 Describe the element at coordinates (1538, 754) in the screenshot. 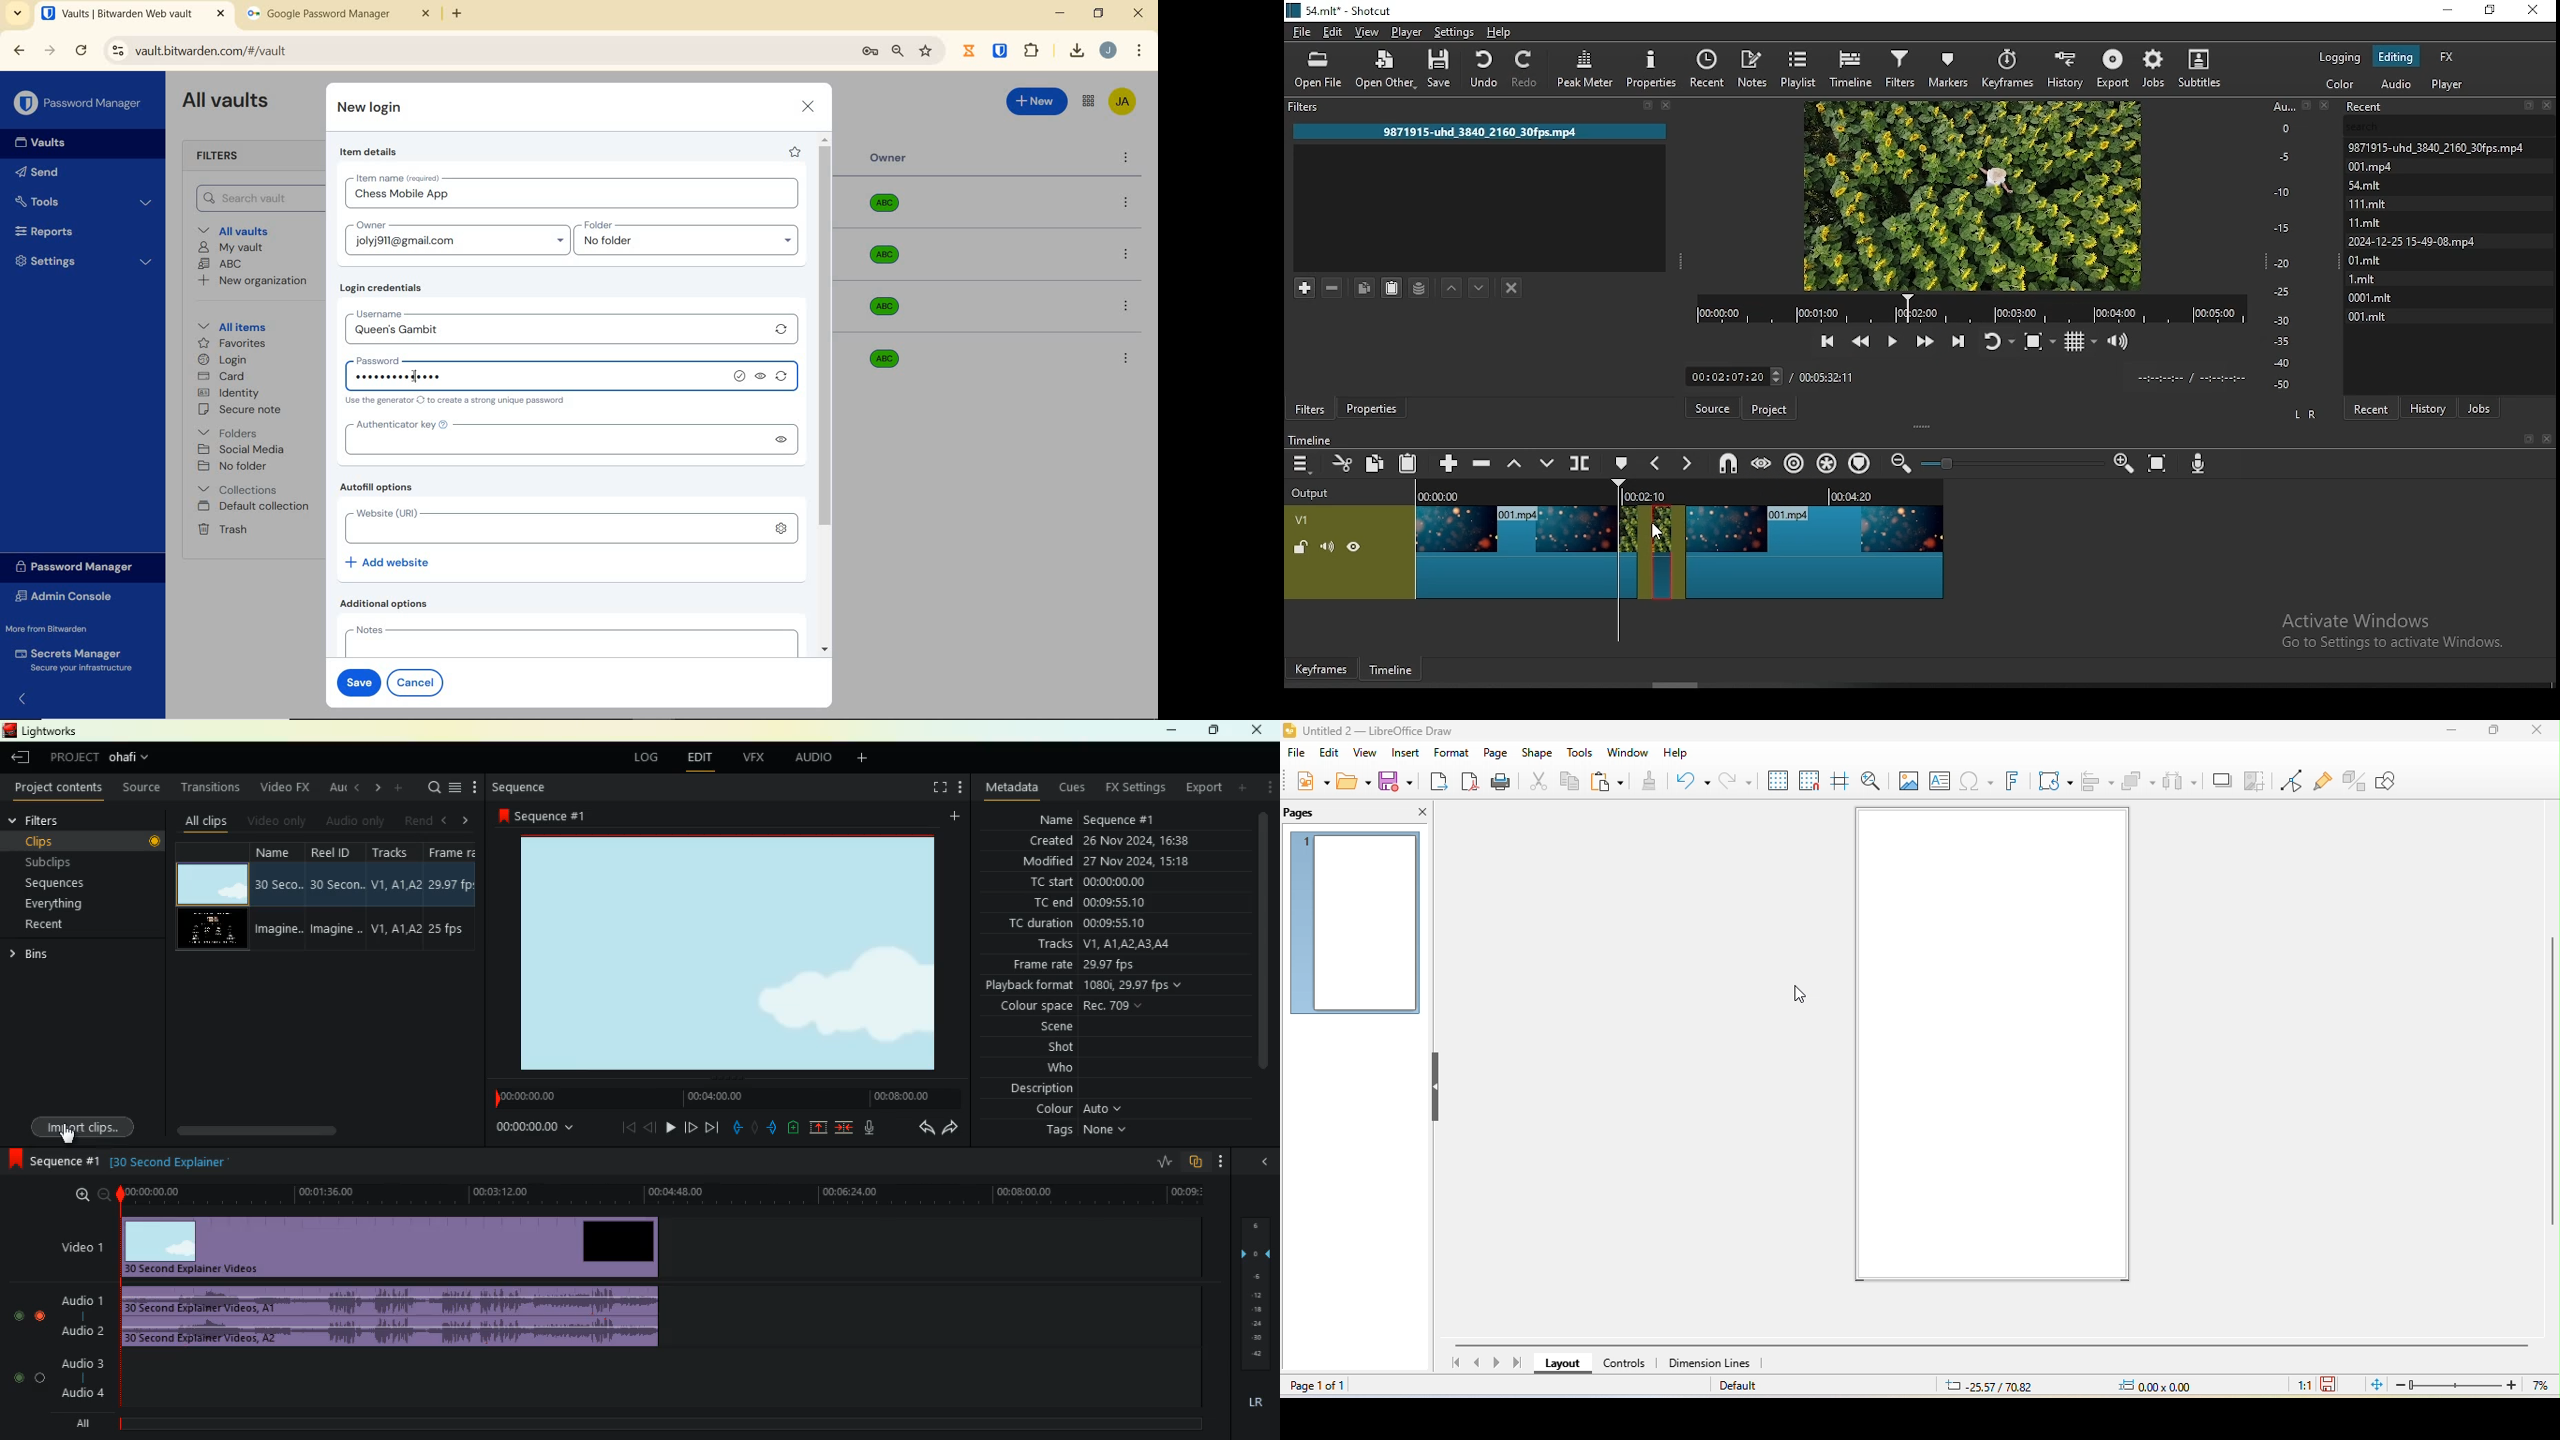

I see `shape` at that location.